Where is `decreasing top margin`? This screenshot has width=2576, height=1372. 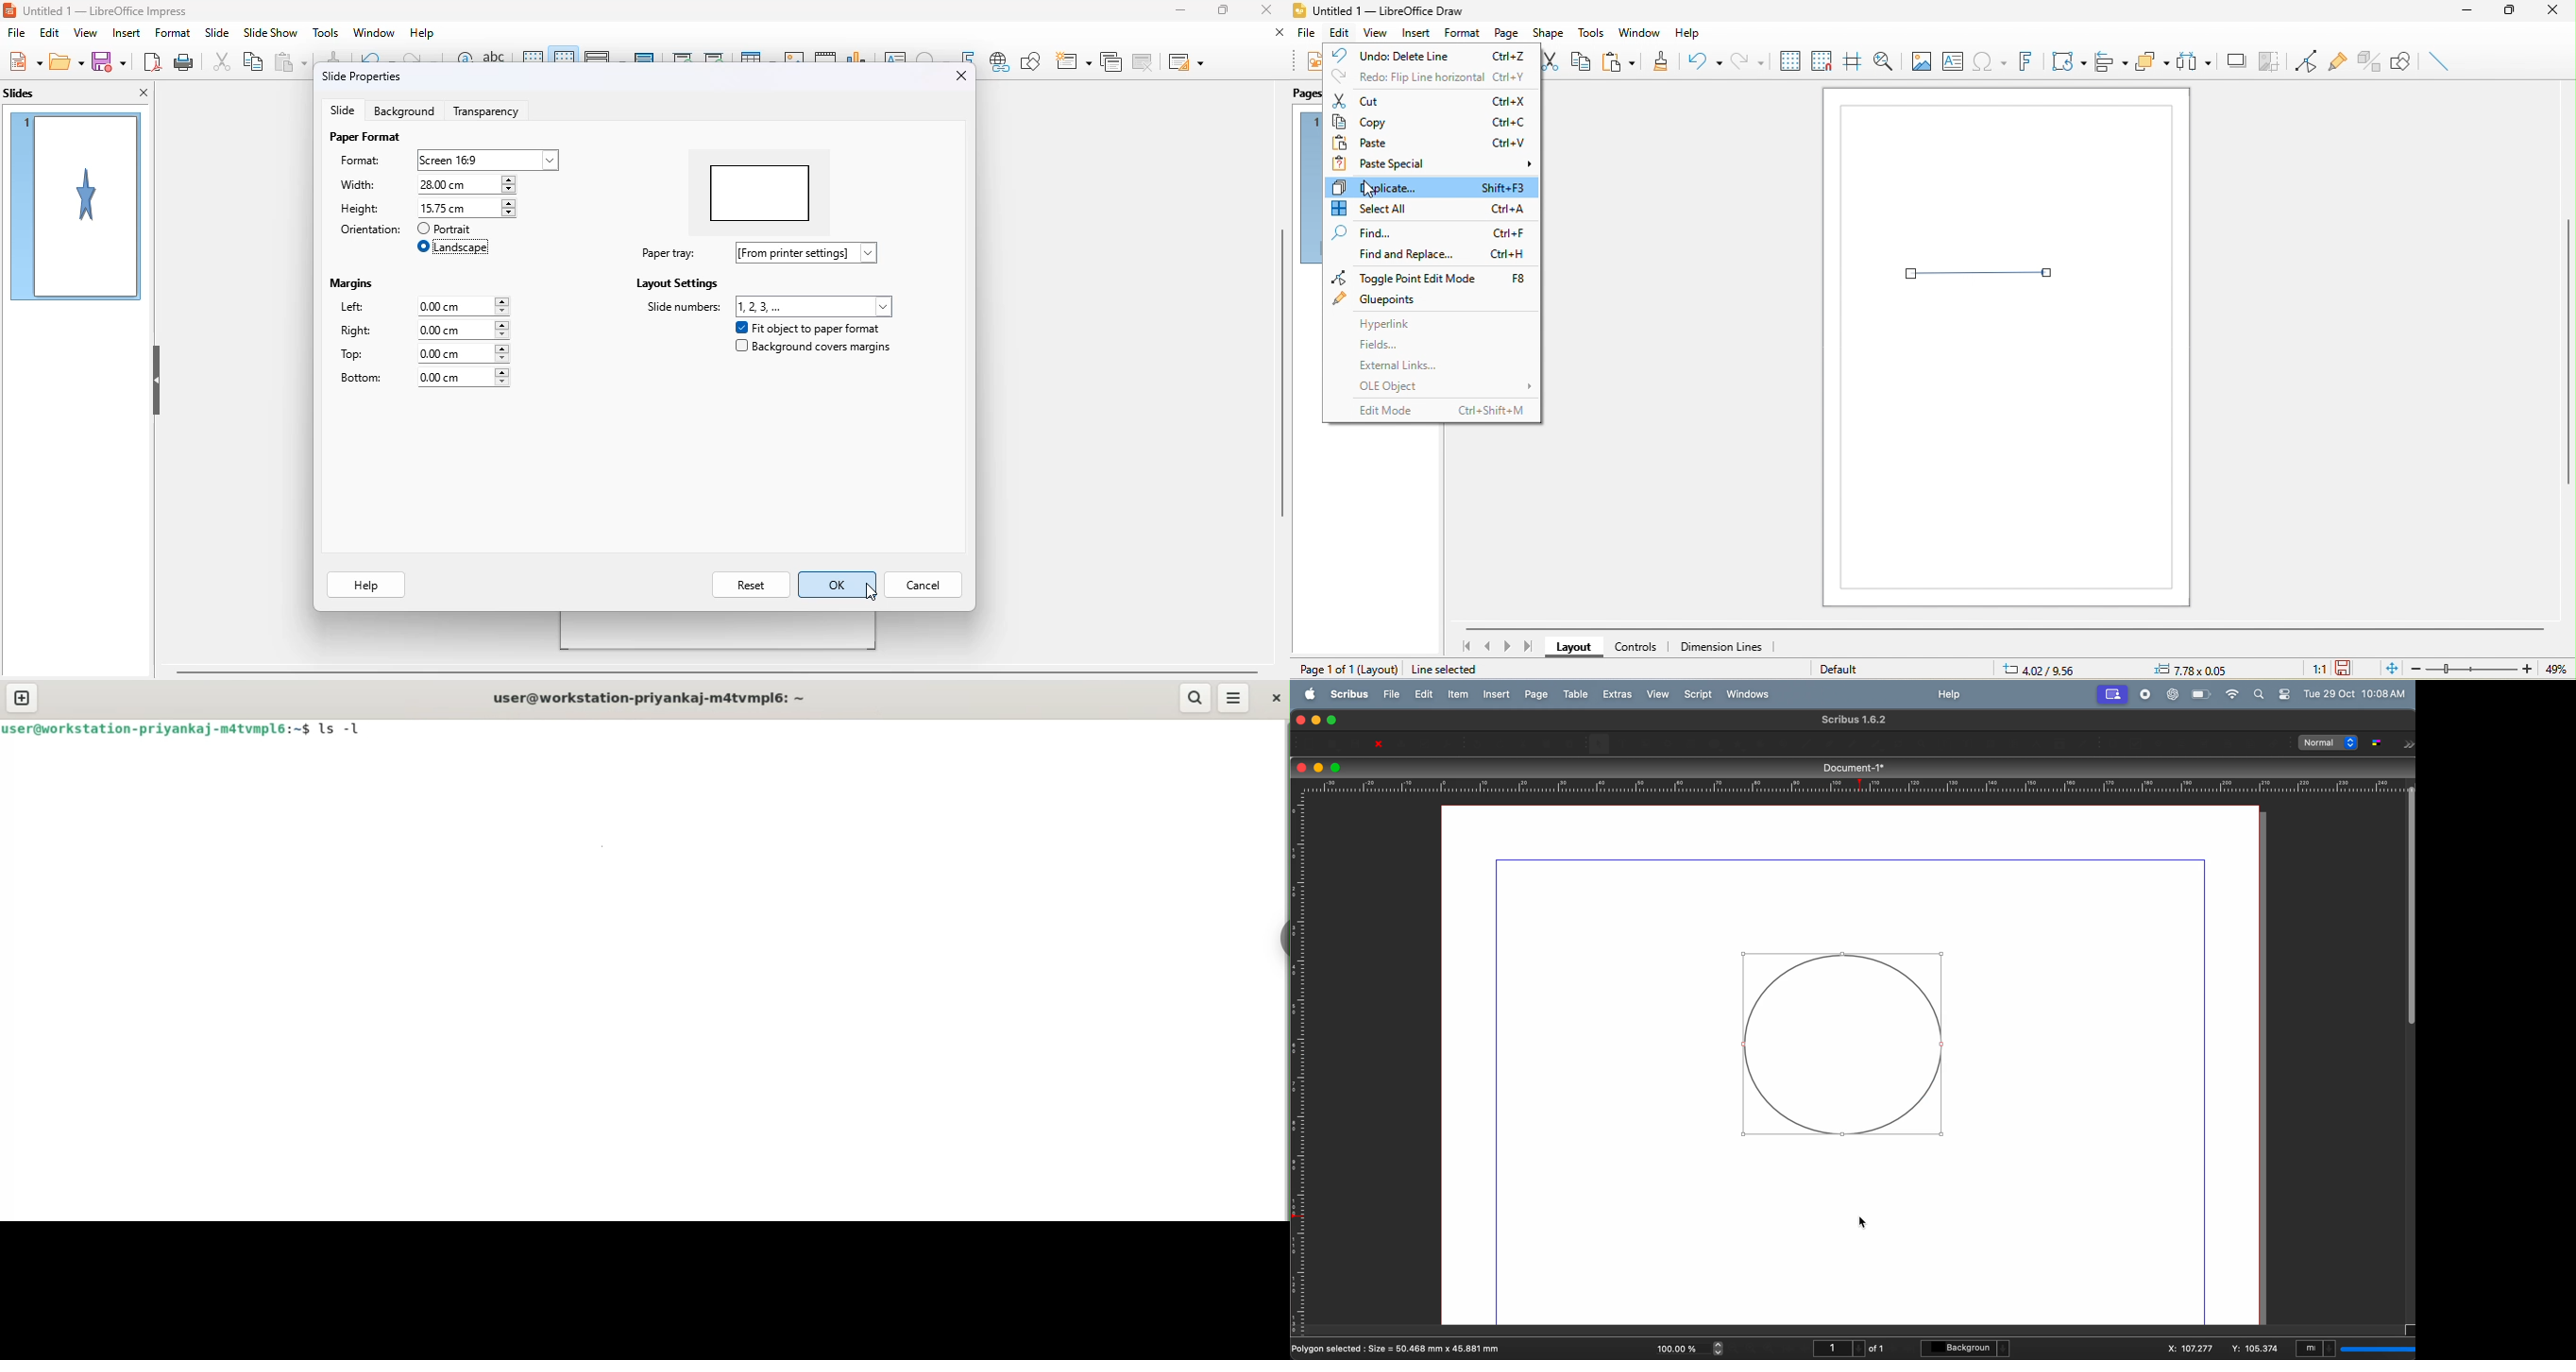
decreasing top margin is located at coordinates (501, 360).